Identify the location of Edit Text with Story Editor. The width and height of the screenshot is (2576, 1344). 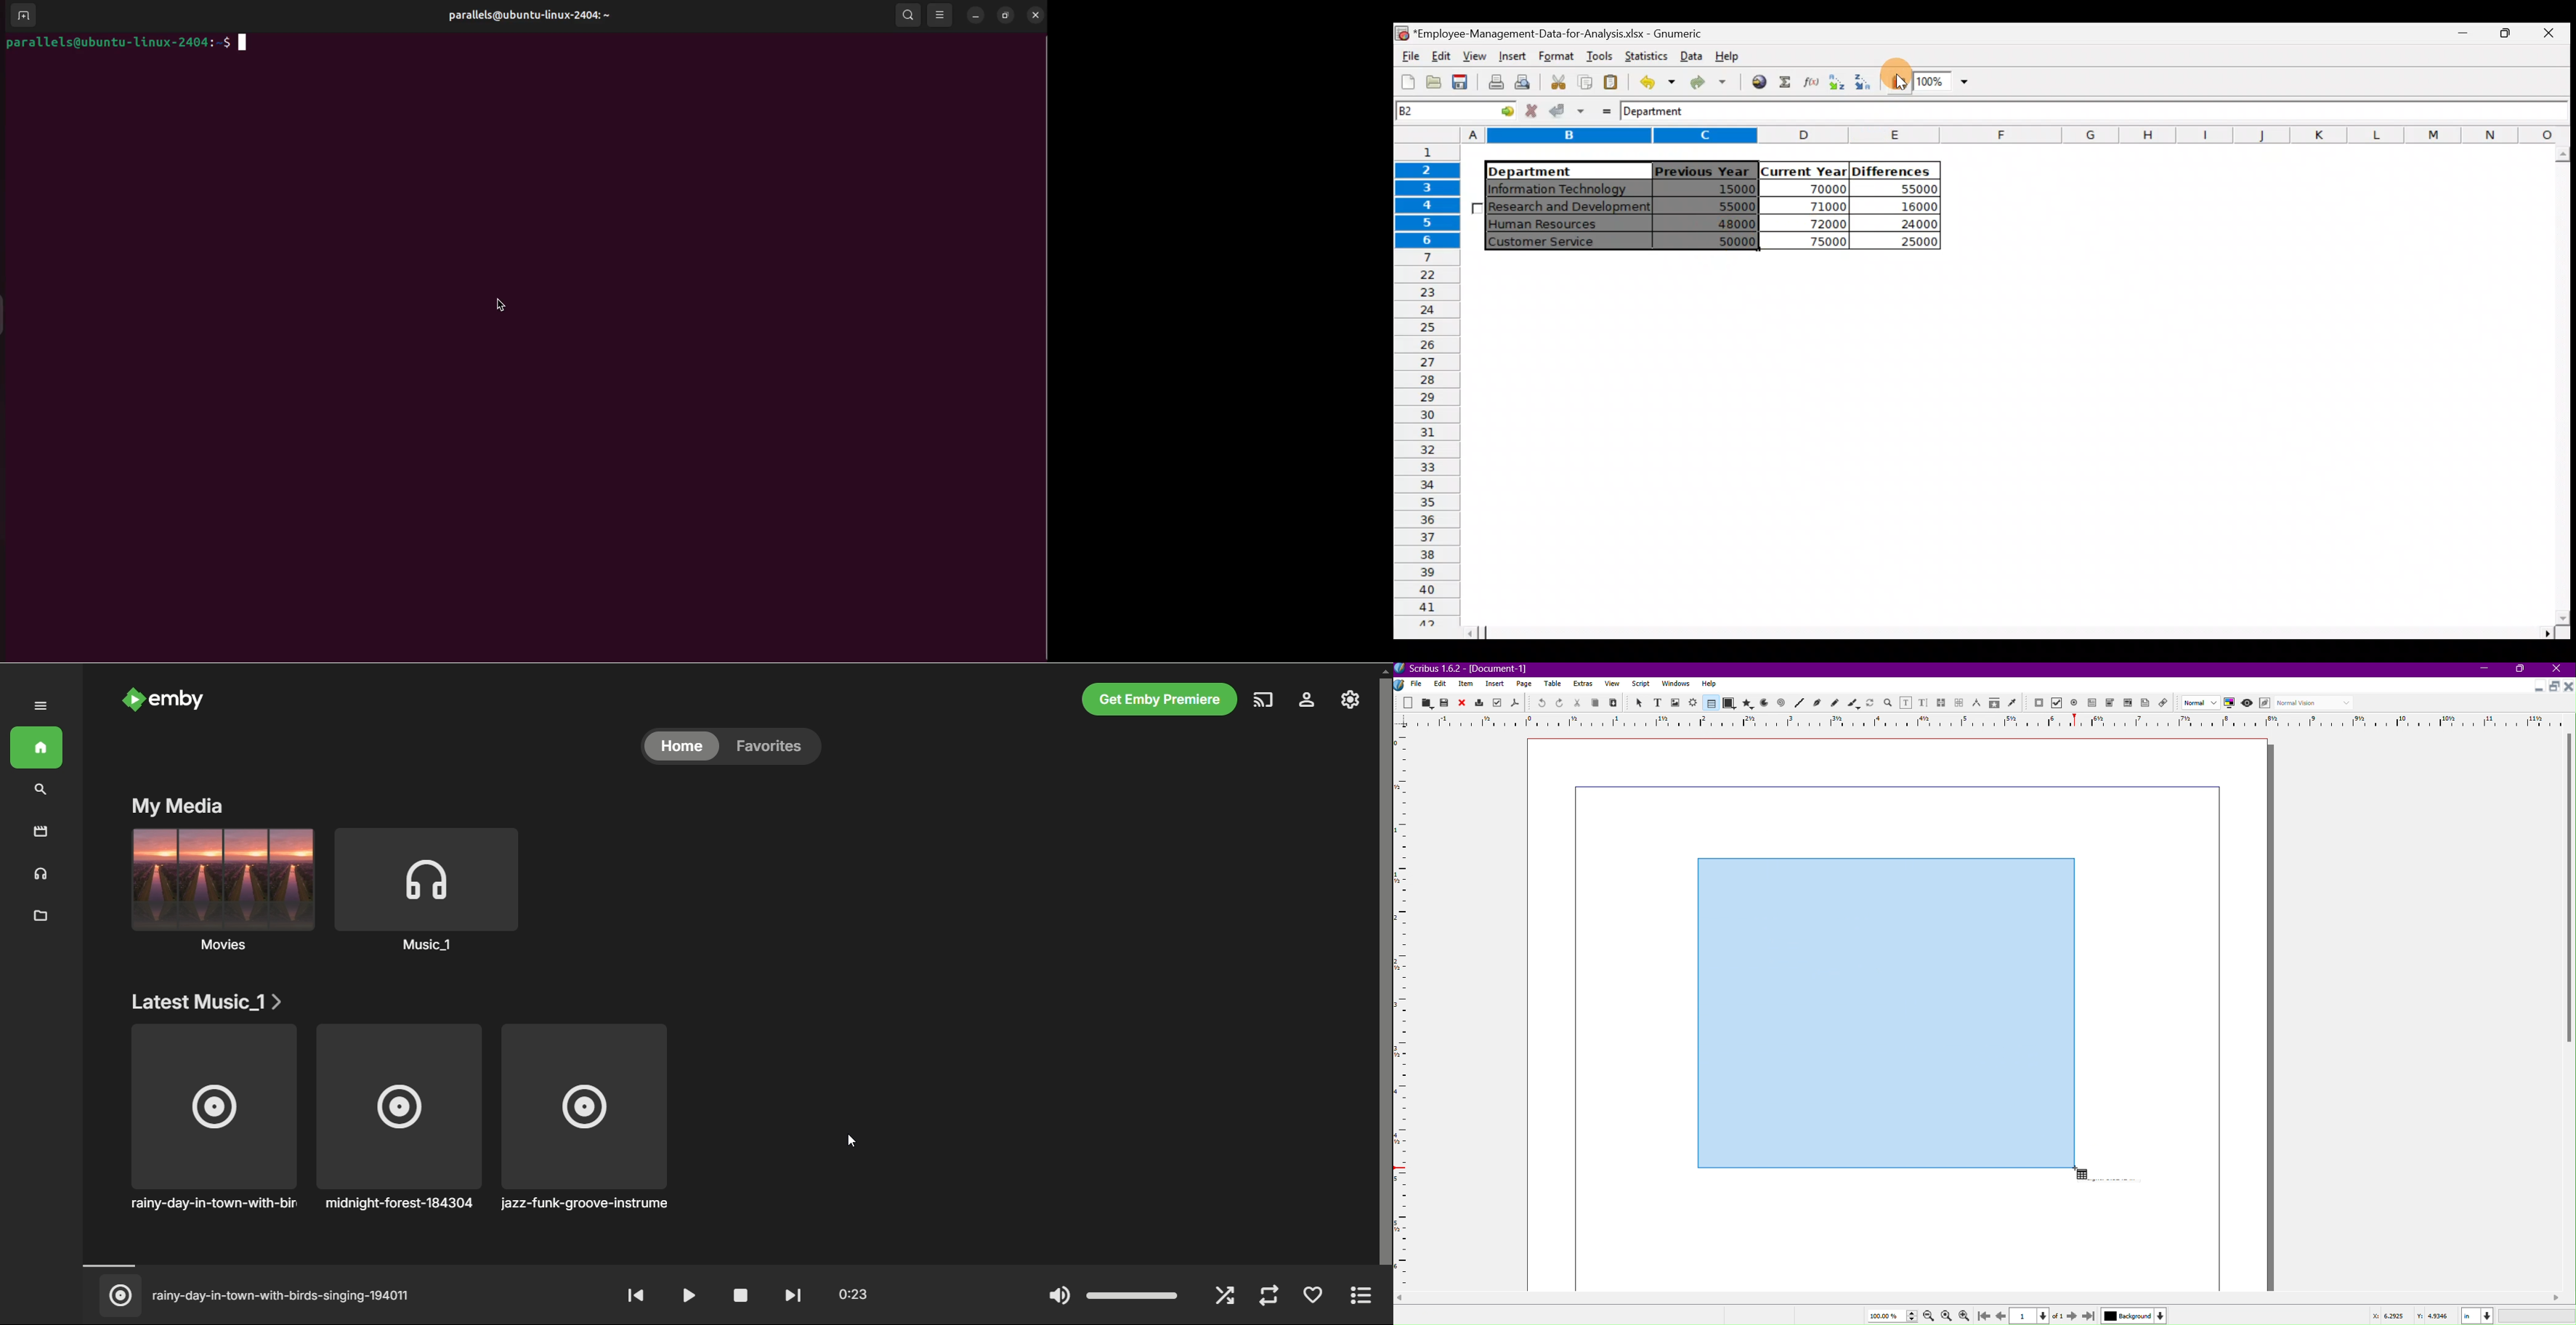
(1924, 702).